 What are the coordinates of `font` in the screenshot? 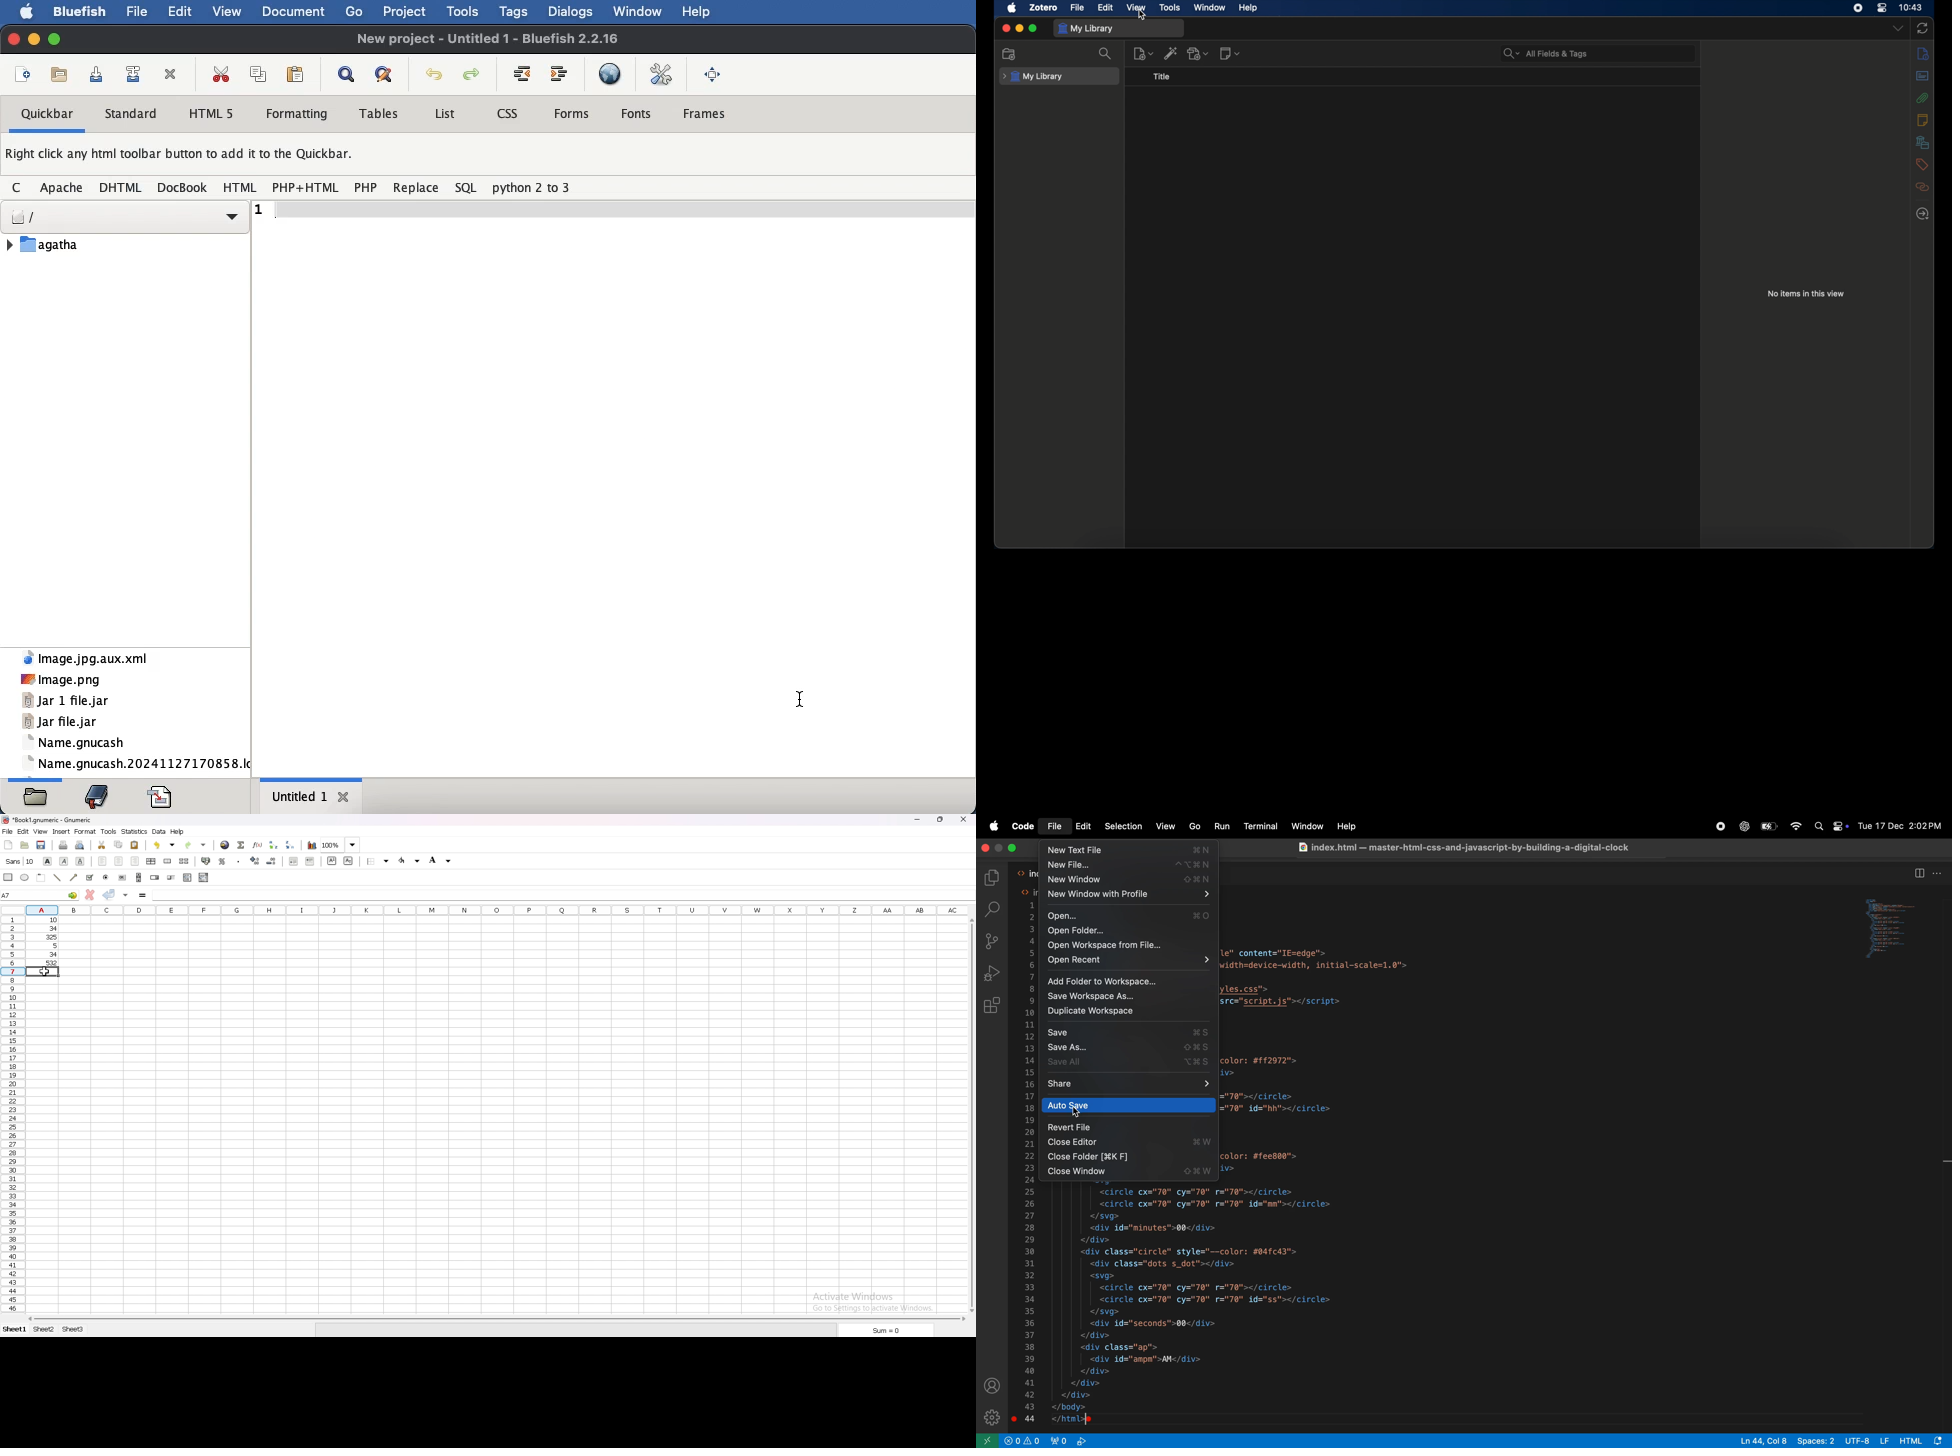 It's located at (20, 861).